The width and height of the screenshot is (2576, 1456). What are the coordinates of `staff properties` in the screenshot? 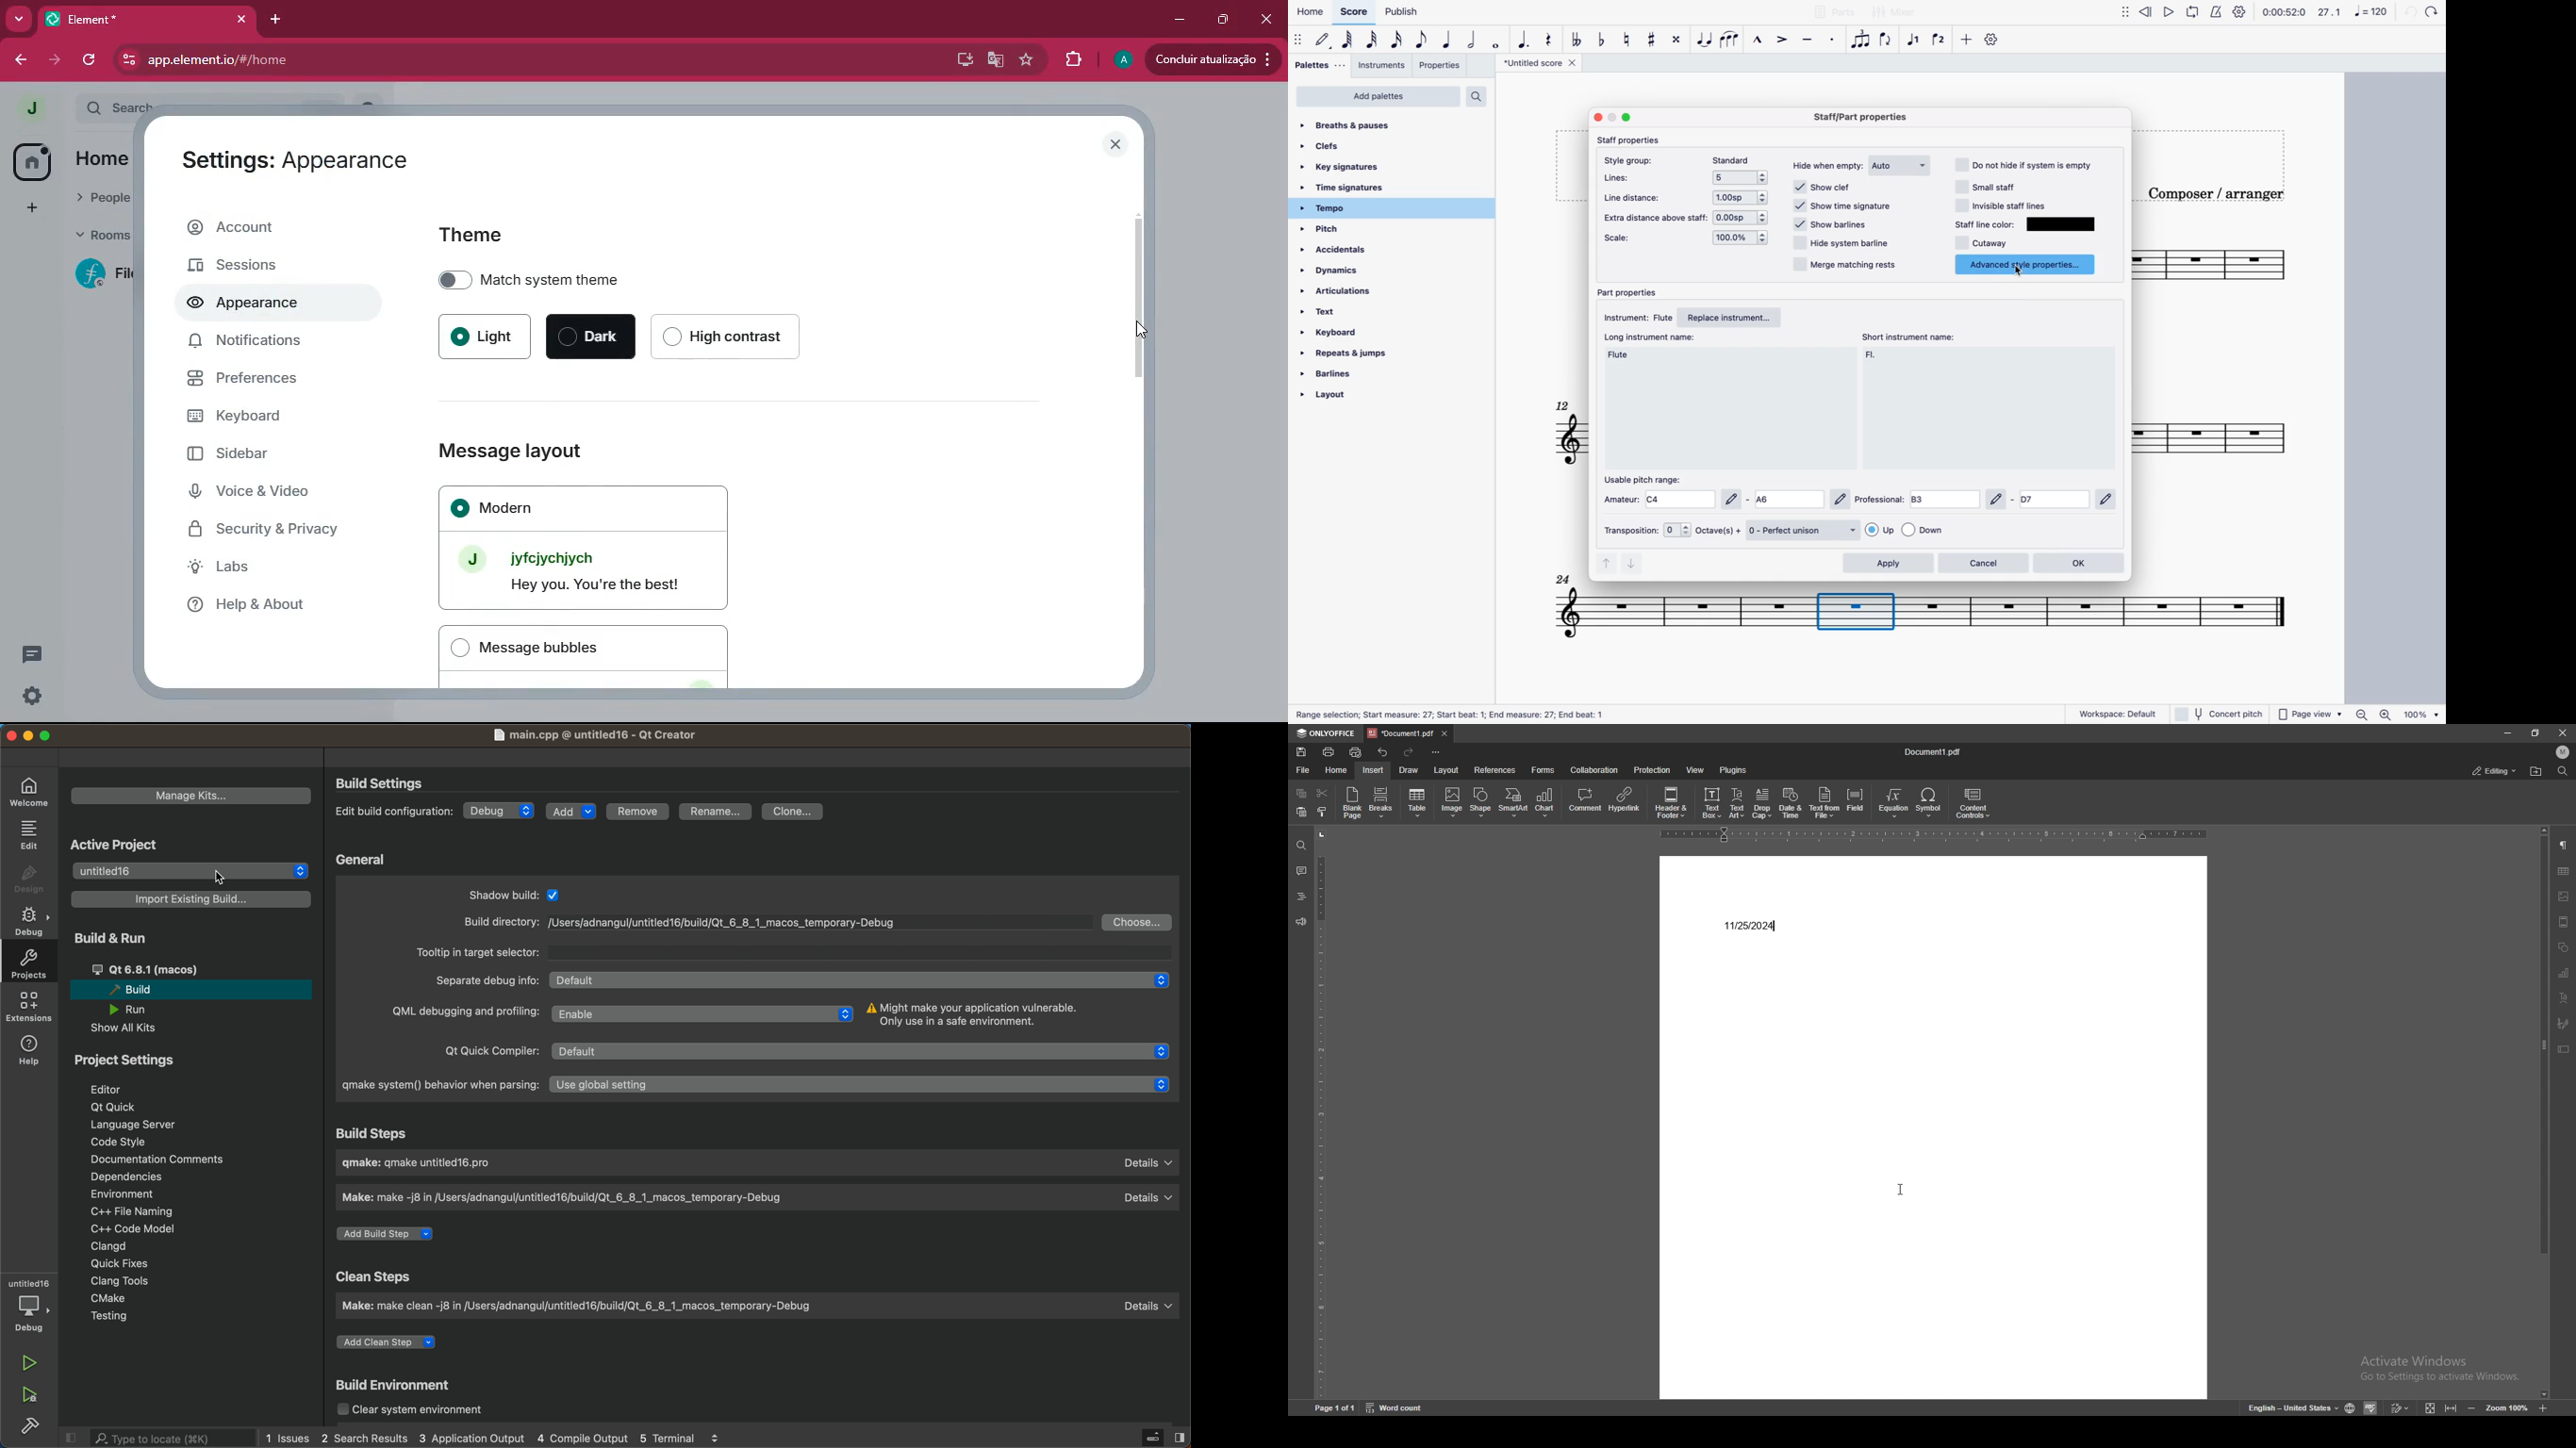 It's located at (1639, 141).